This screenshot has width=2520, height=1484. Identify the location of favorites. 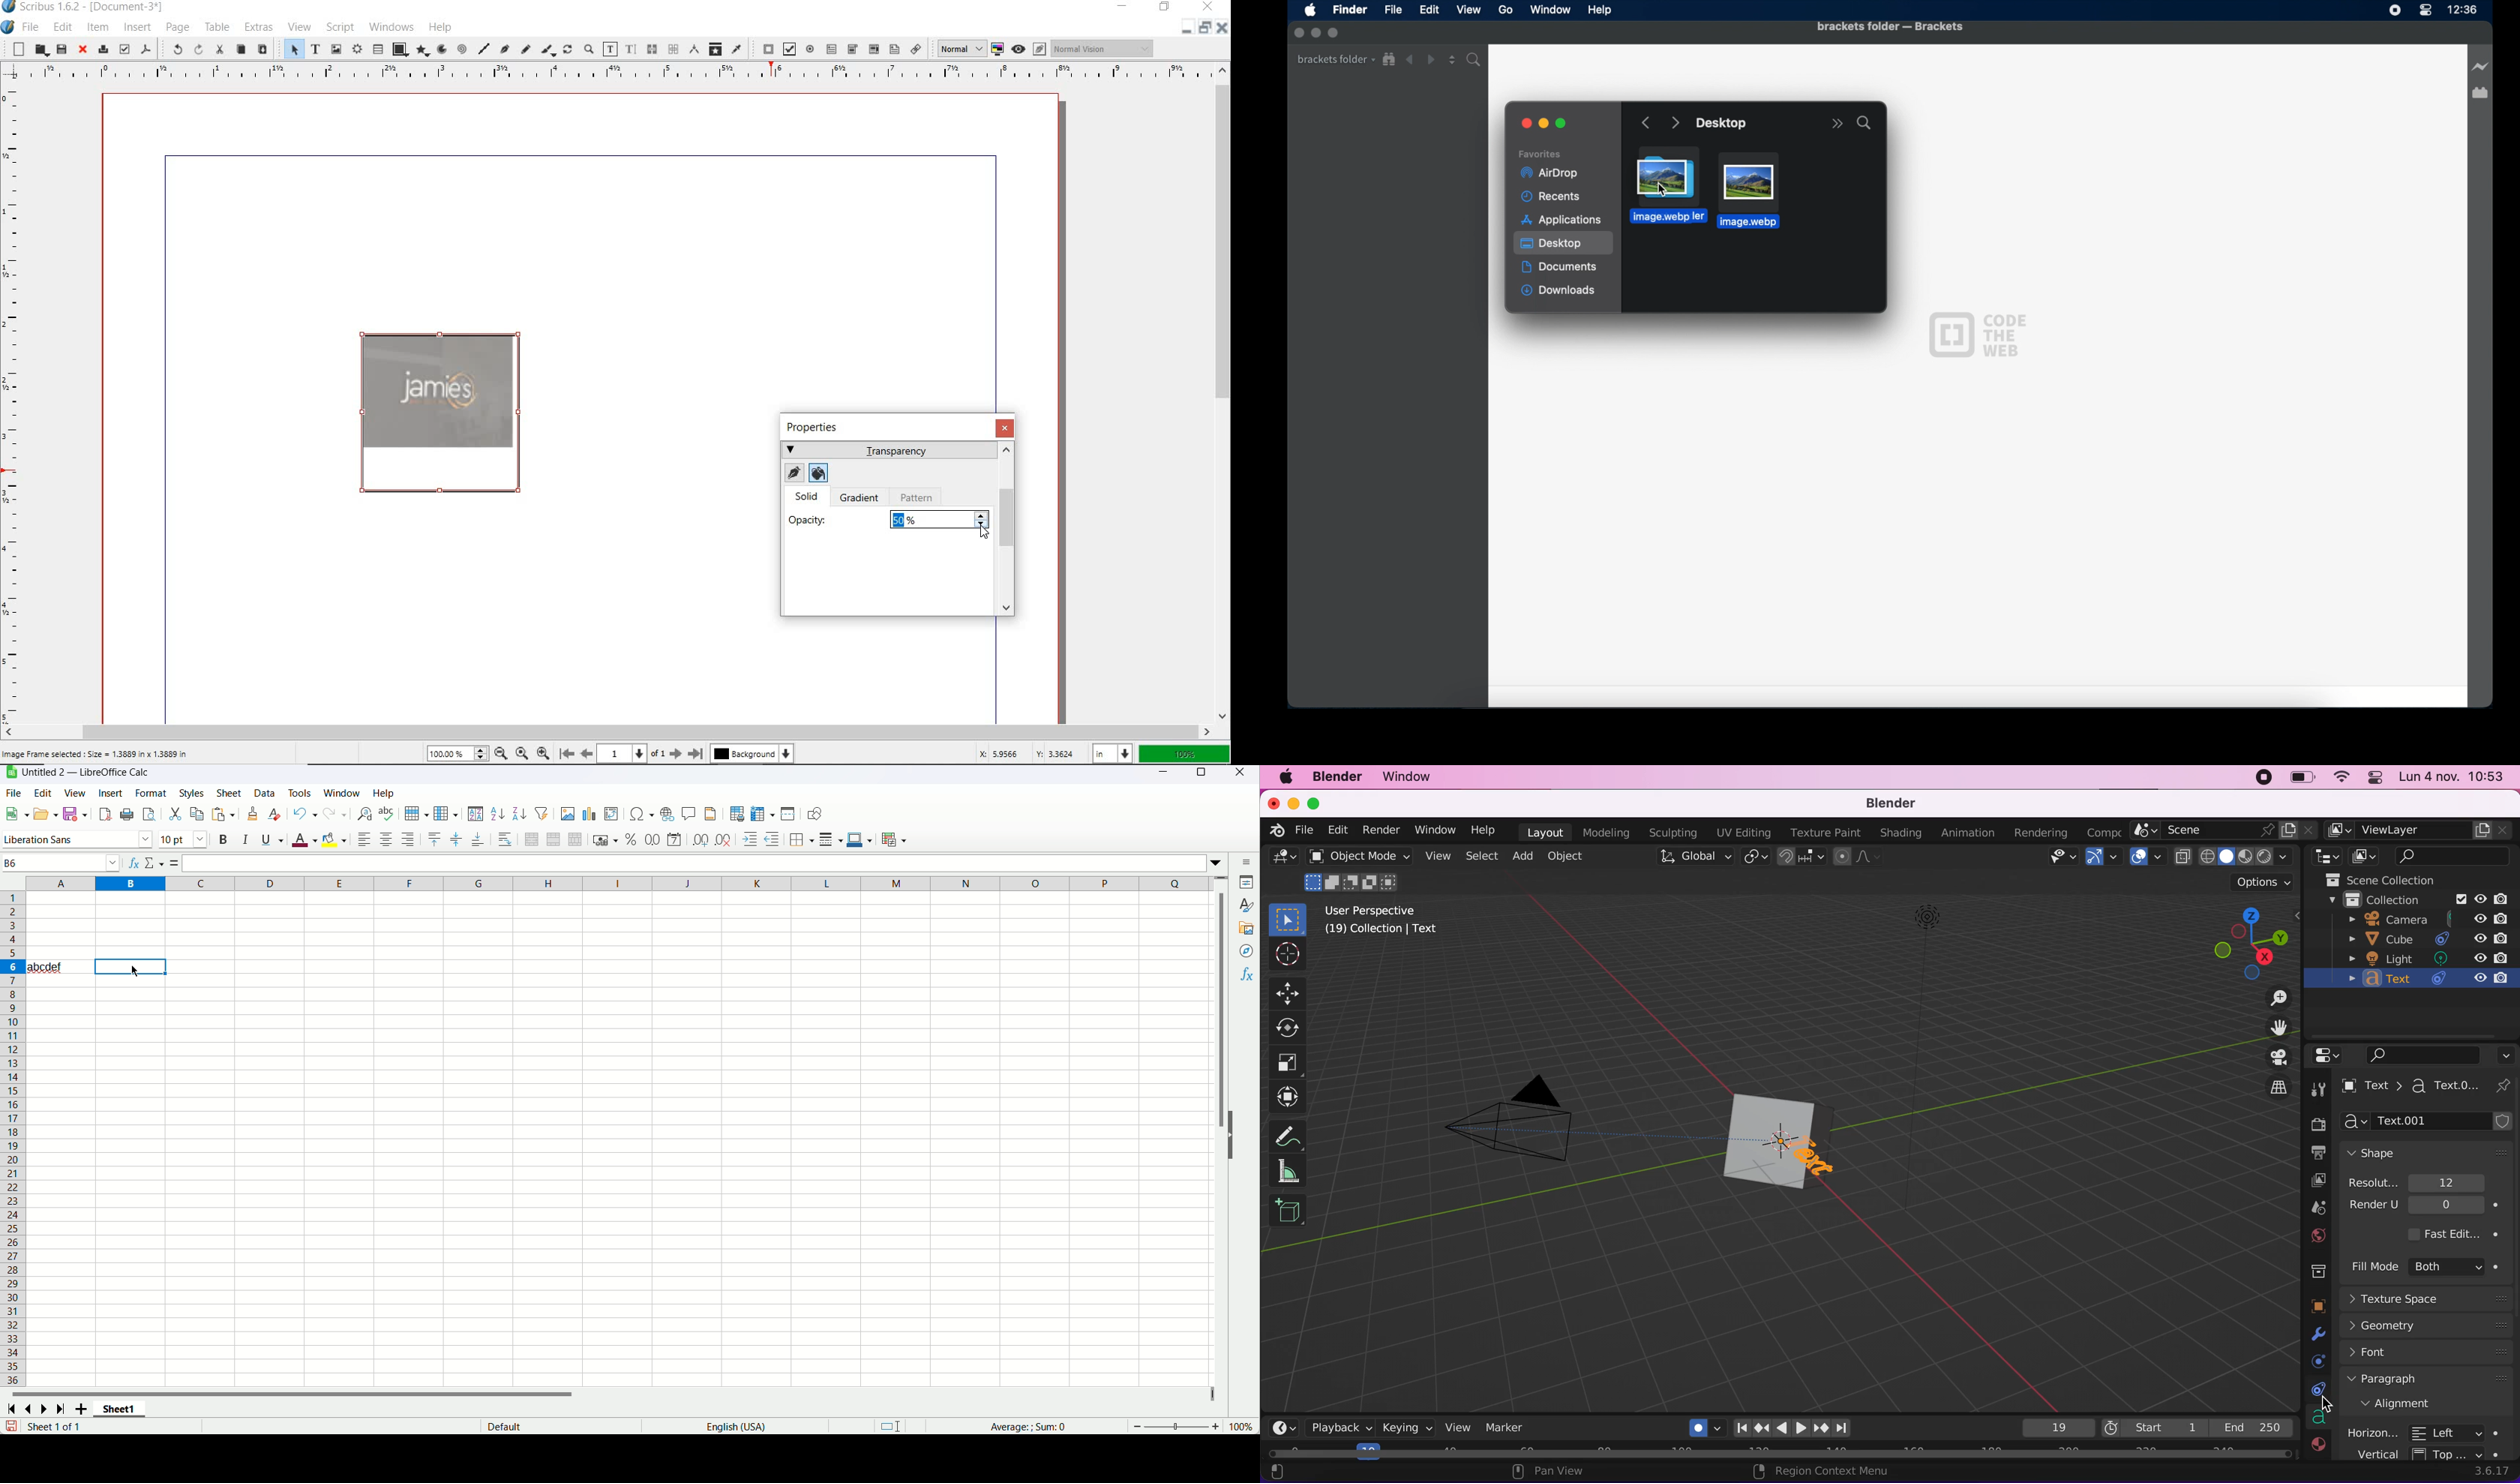
(1540, 154).